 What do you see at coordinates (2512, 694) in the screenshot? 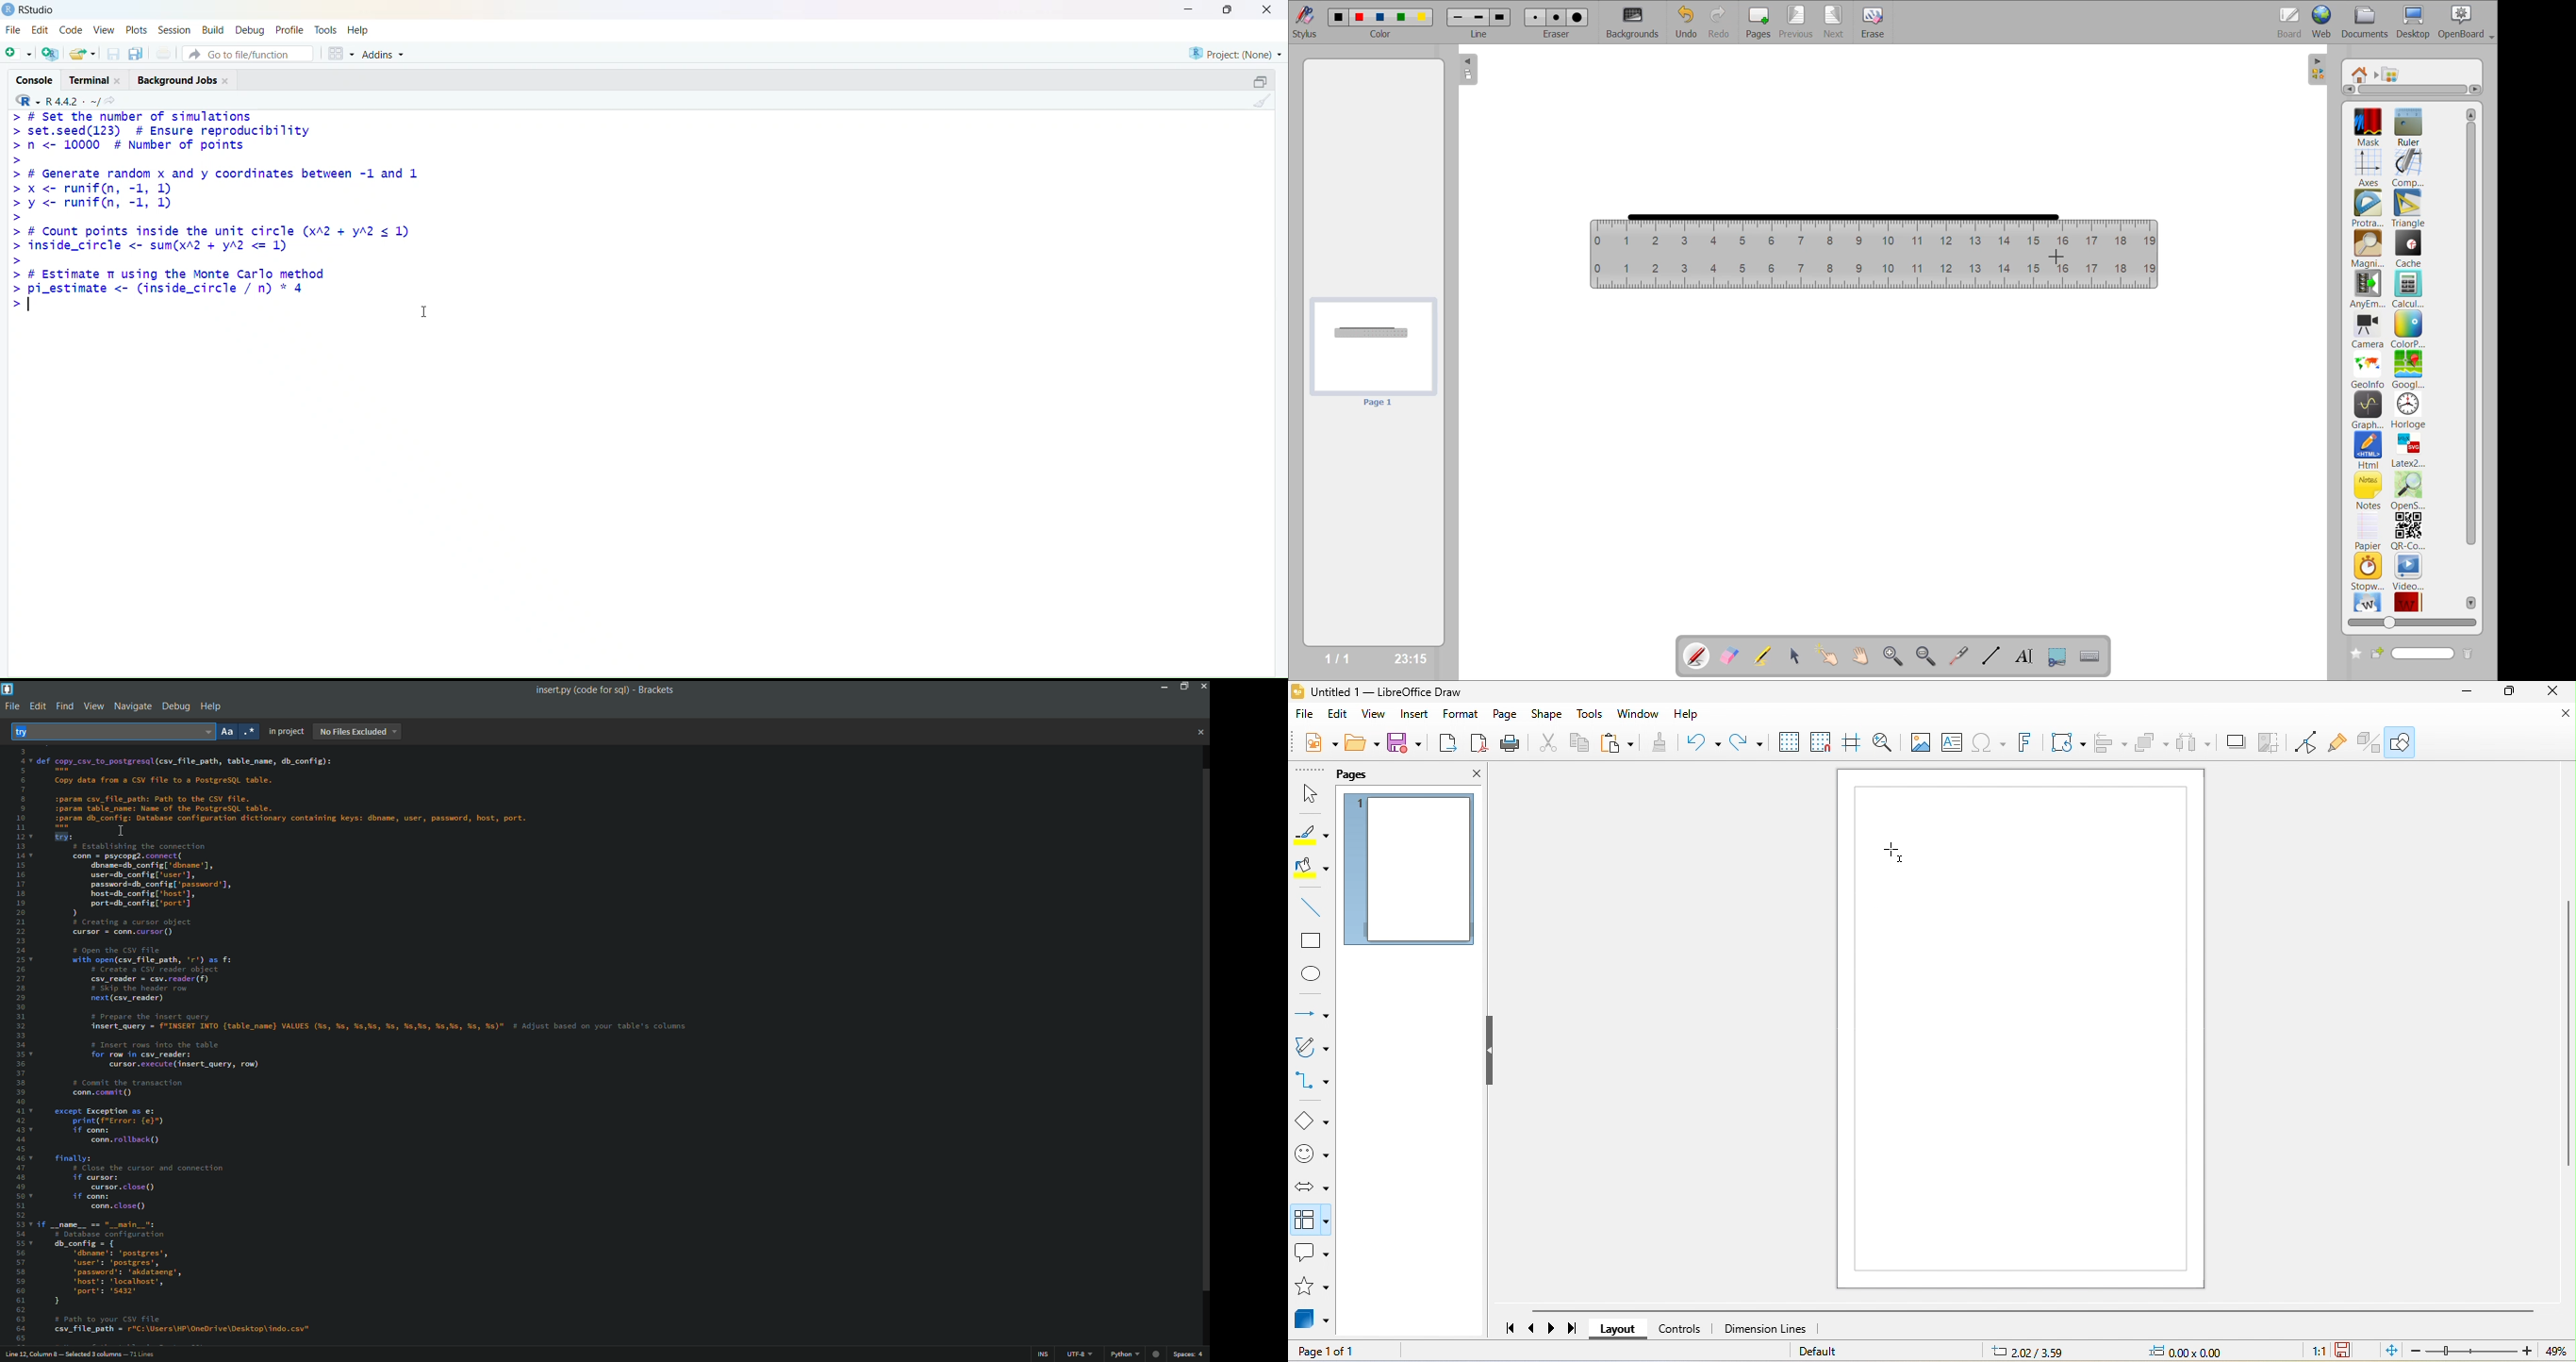
I see `maximize` at bounding box center [2512, 694].